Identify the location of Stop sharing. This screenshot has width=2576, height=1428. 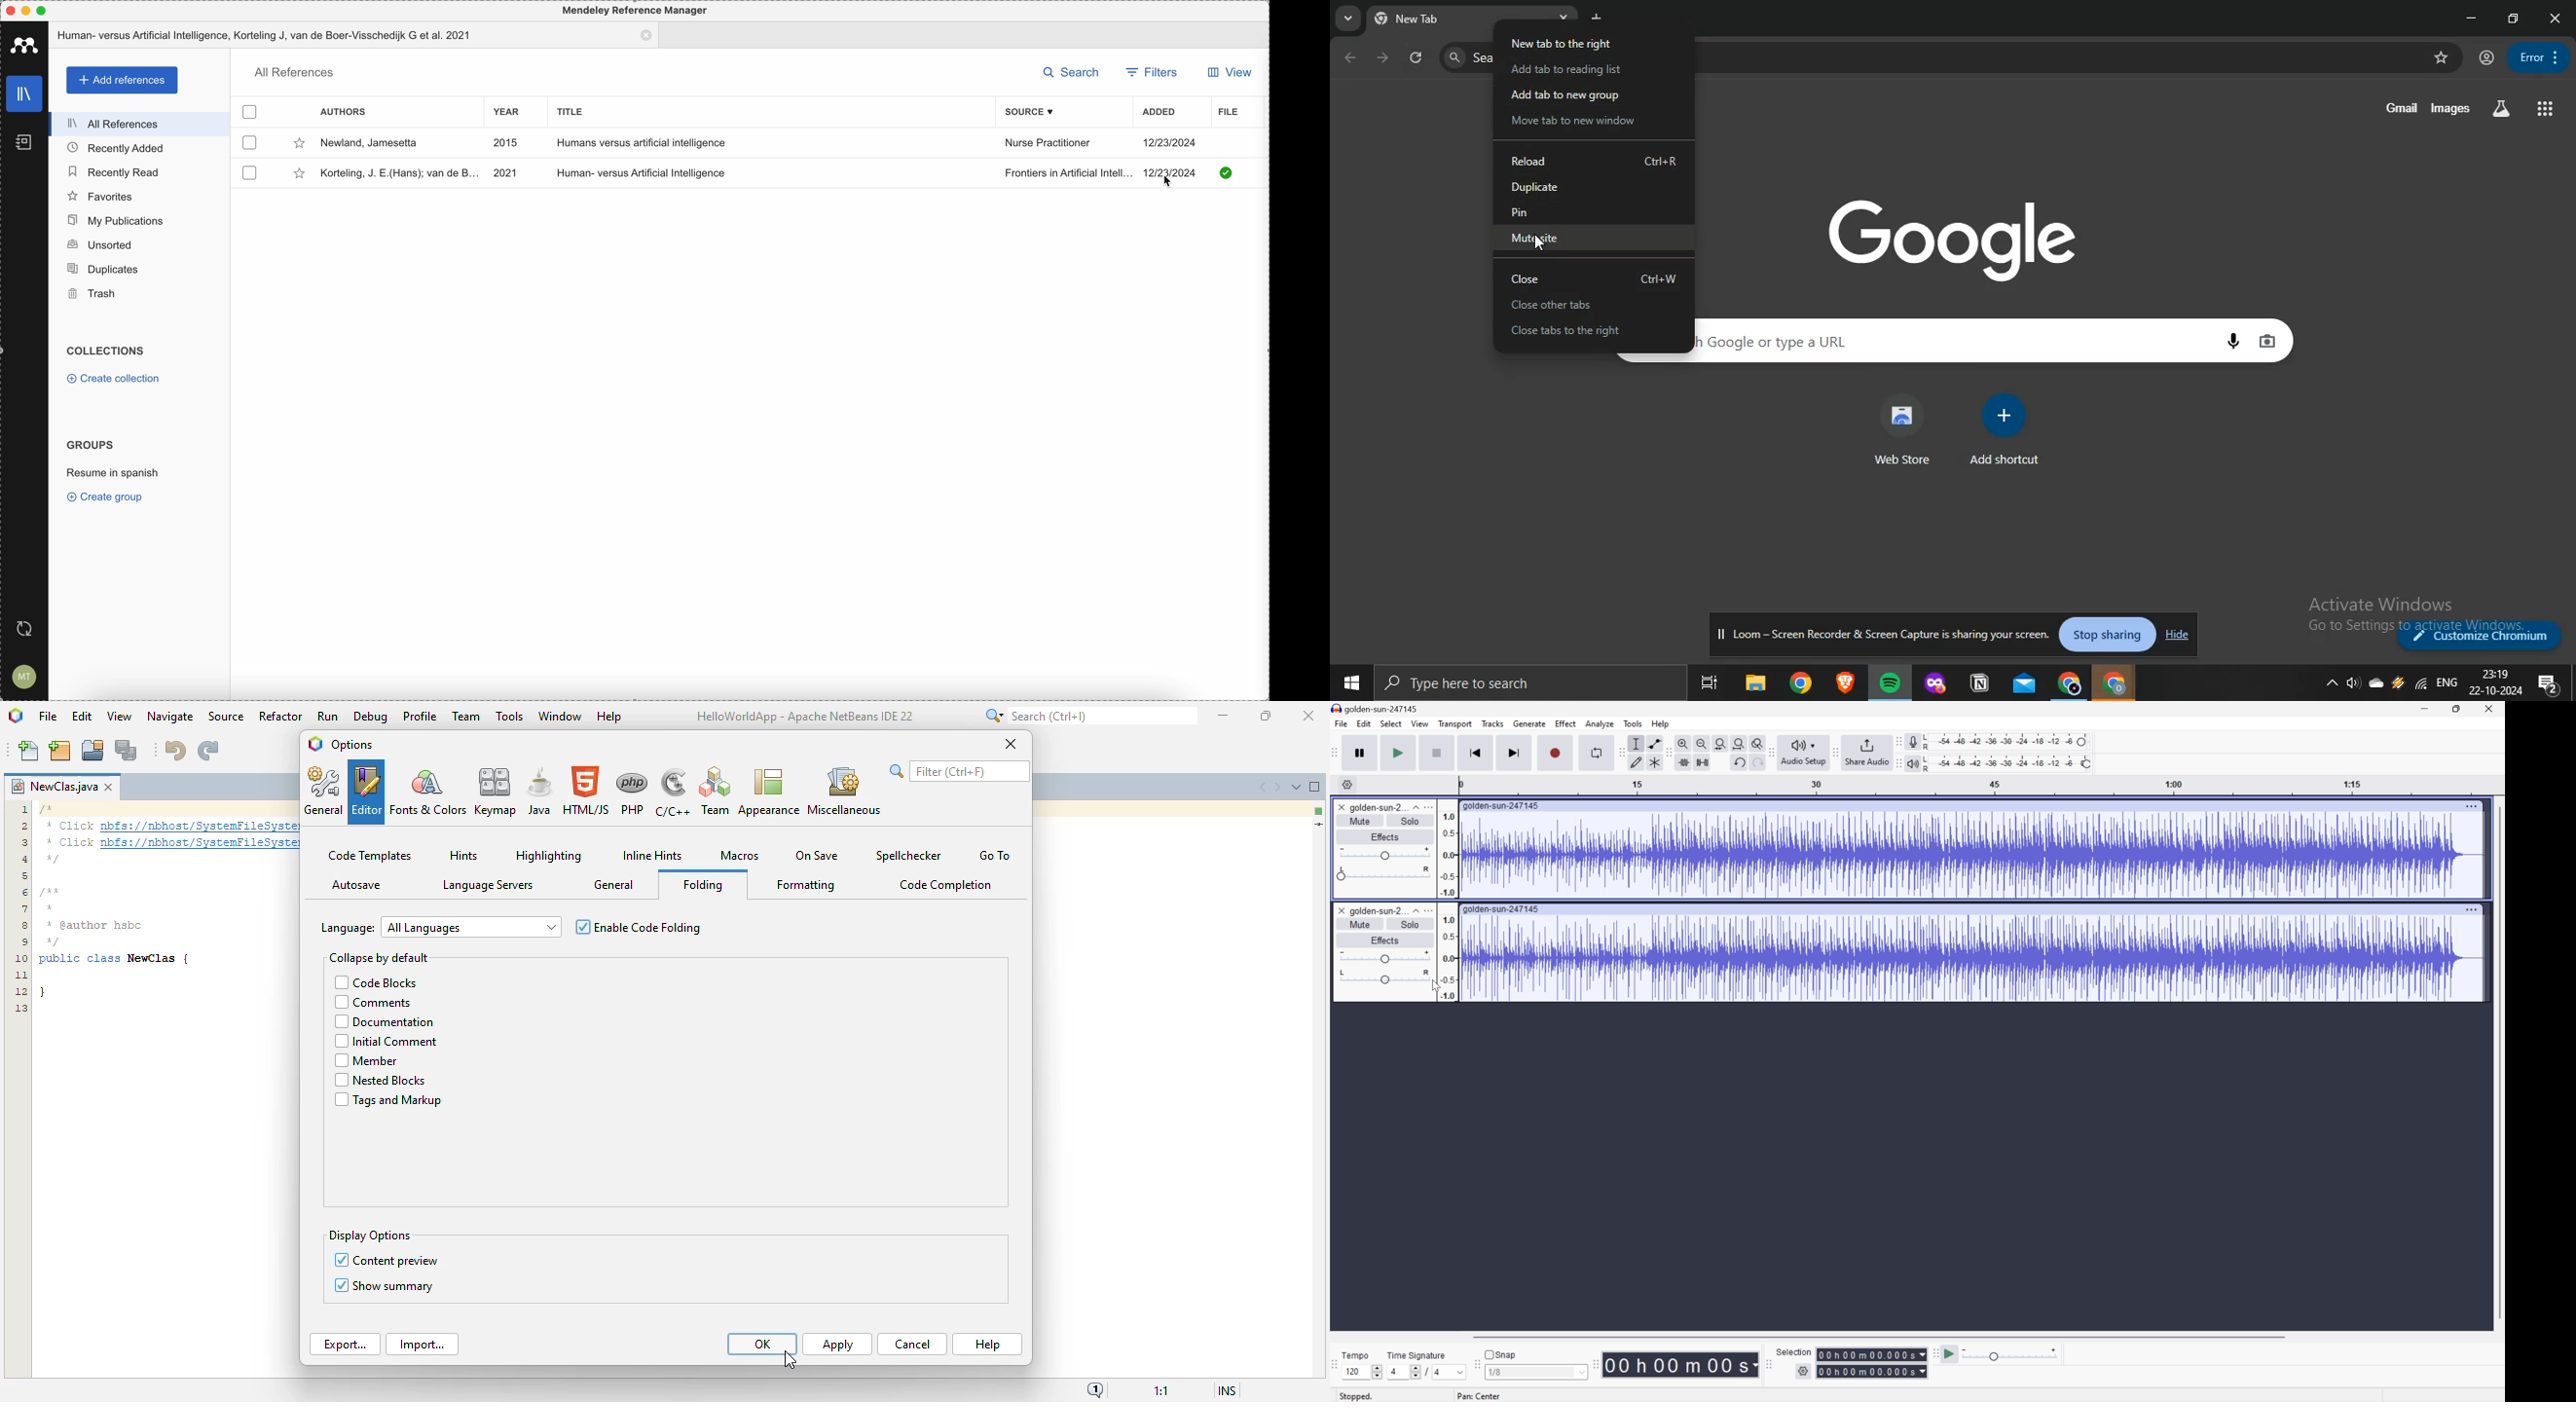
(2110, 636).